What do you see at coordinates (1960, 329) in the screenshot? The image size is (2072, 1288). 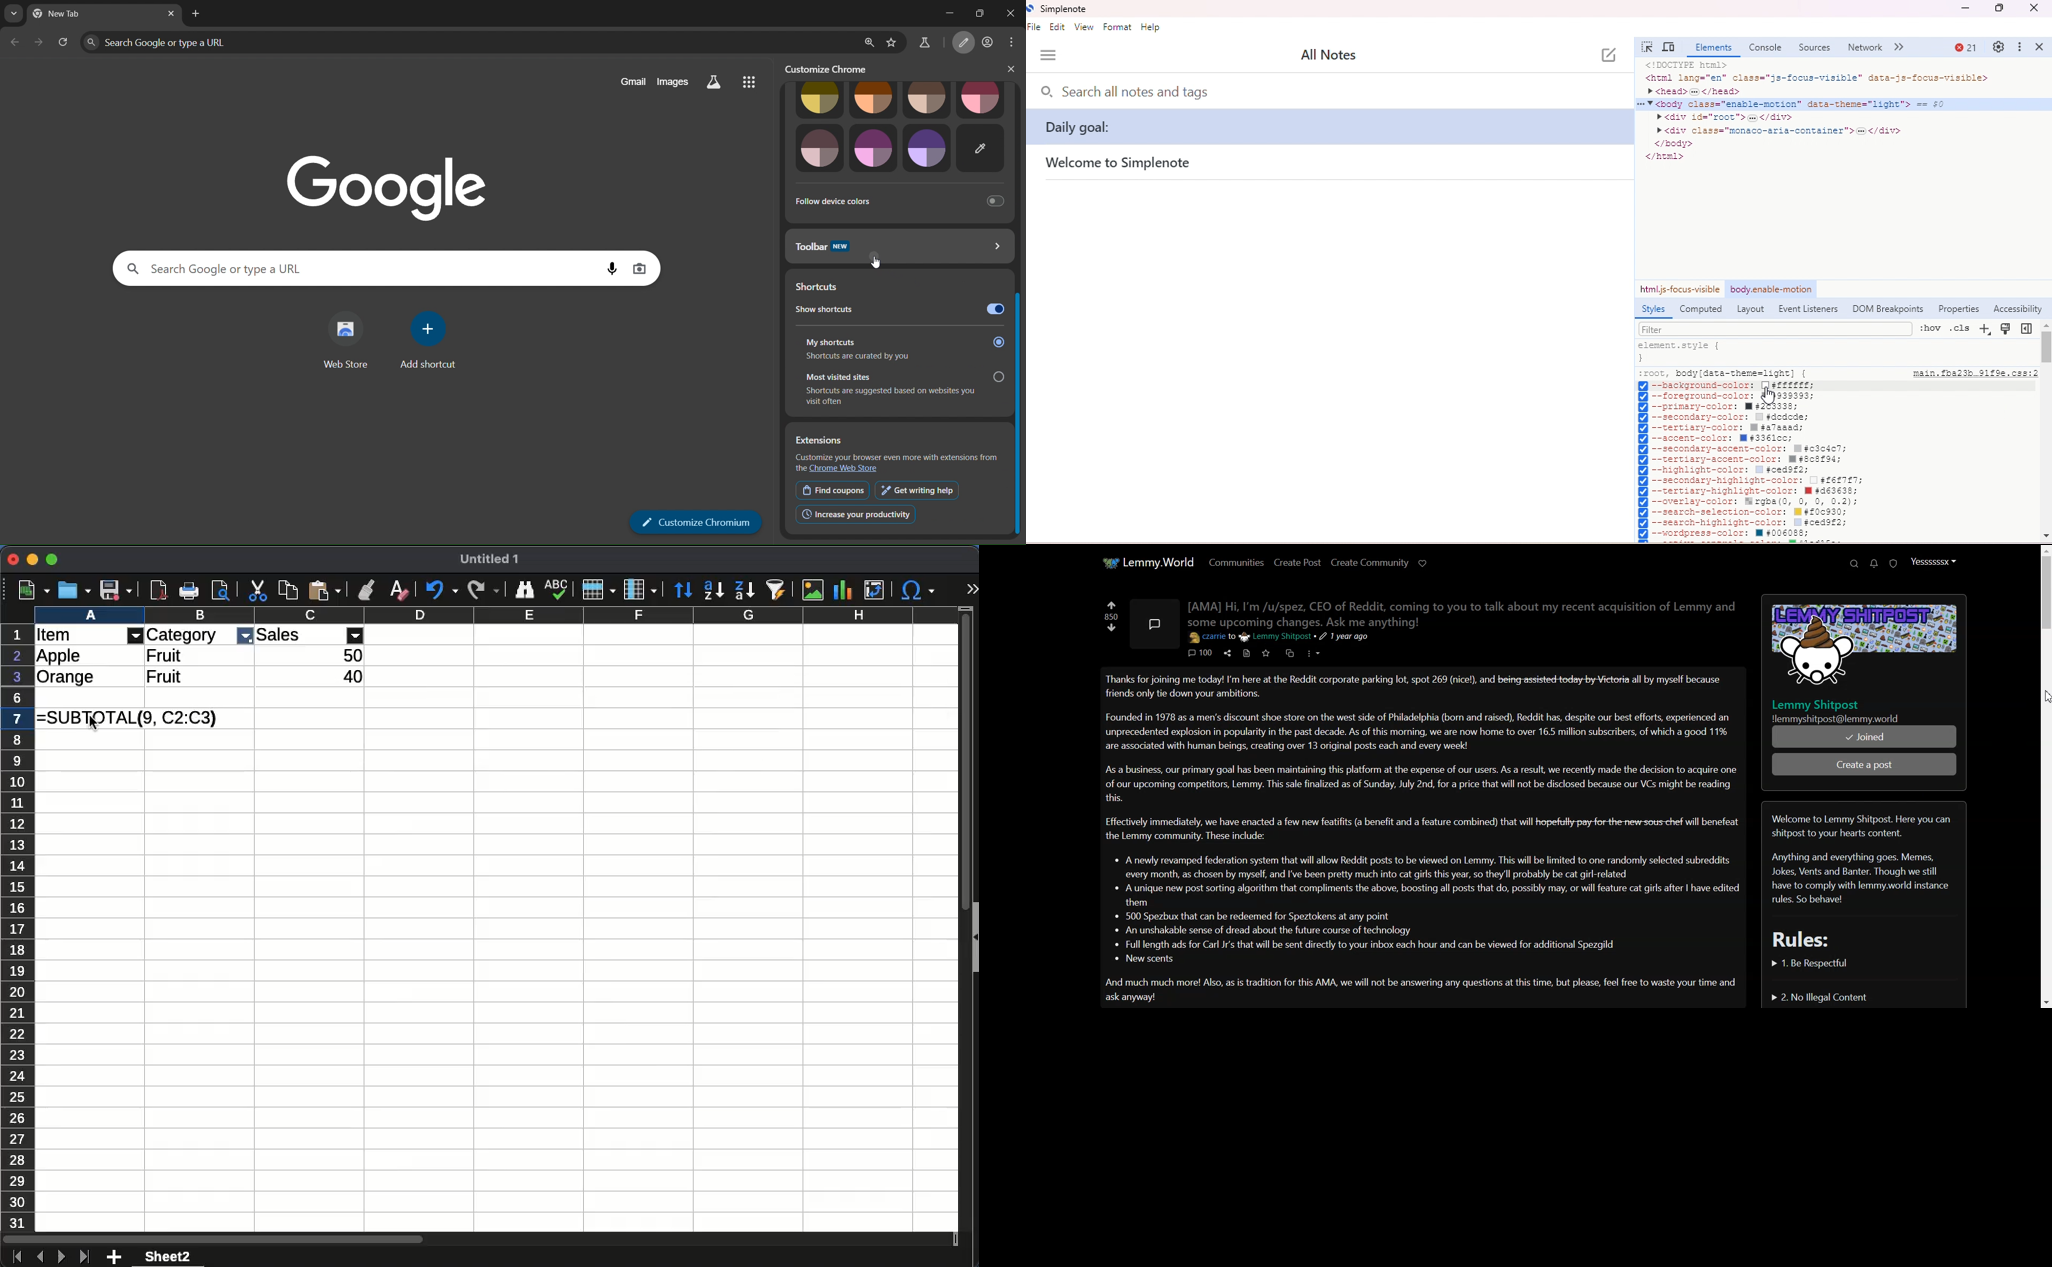 I see `.cls` at bounding box center [1960, 329].